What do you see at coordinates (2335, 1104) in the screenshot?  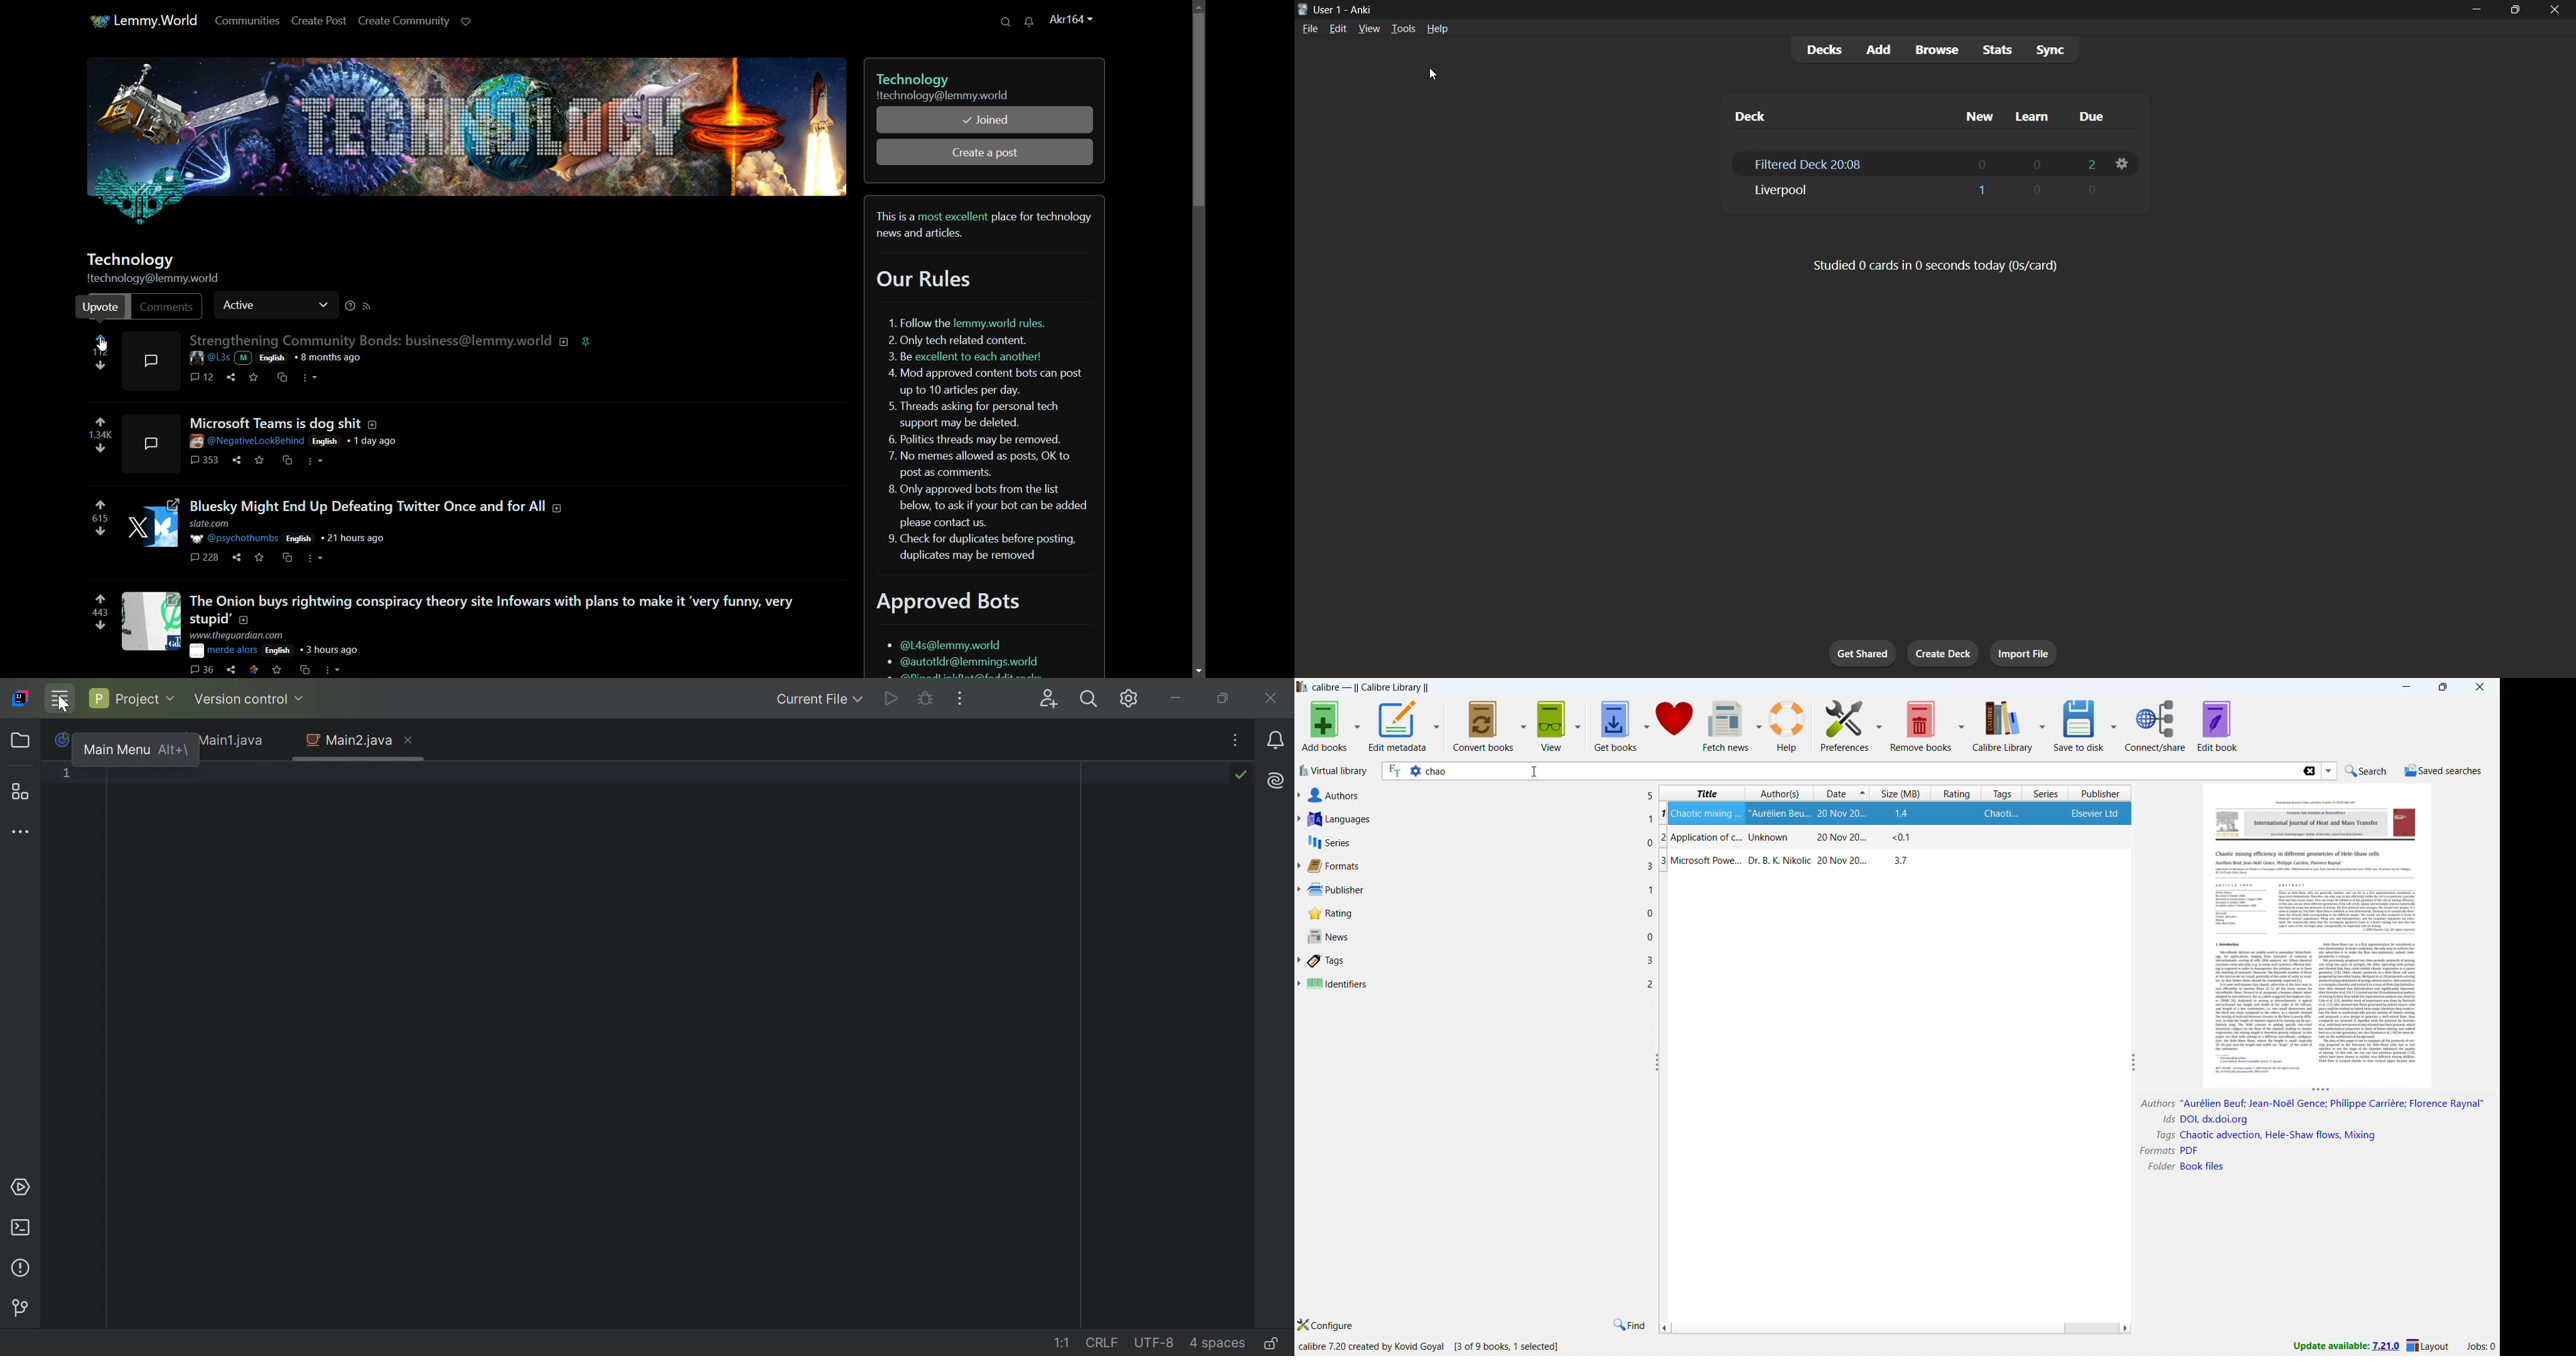 I see `"Aurélien Beuf; Jean-Noé| Gence; Philippe Carriére; Florence Raynal®` at bounding box center [2335, 1104].